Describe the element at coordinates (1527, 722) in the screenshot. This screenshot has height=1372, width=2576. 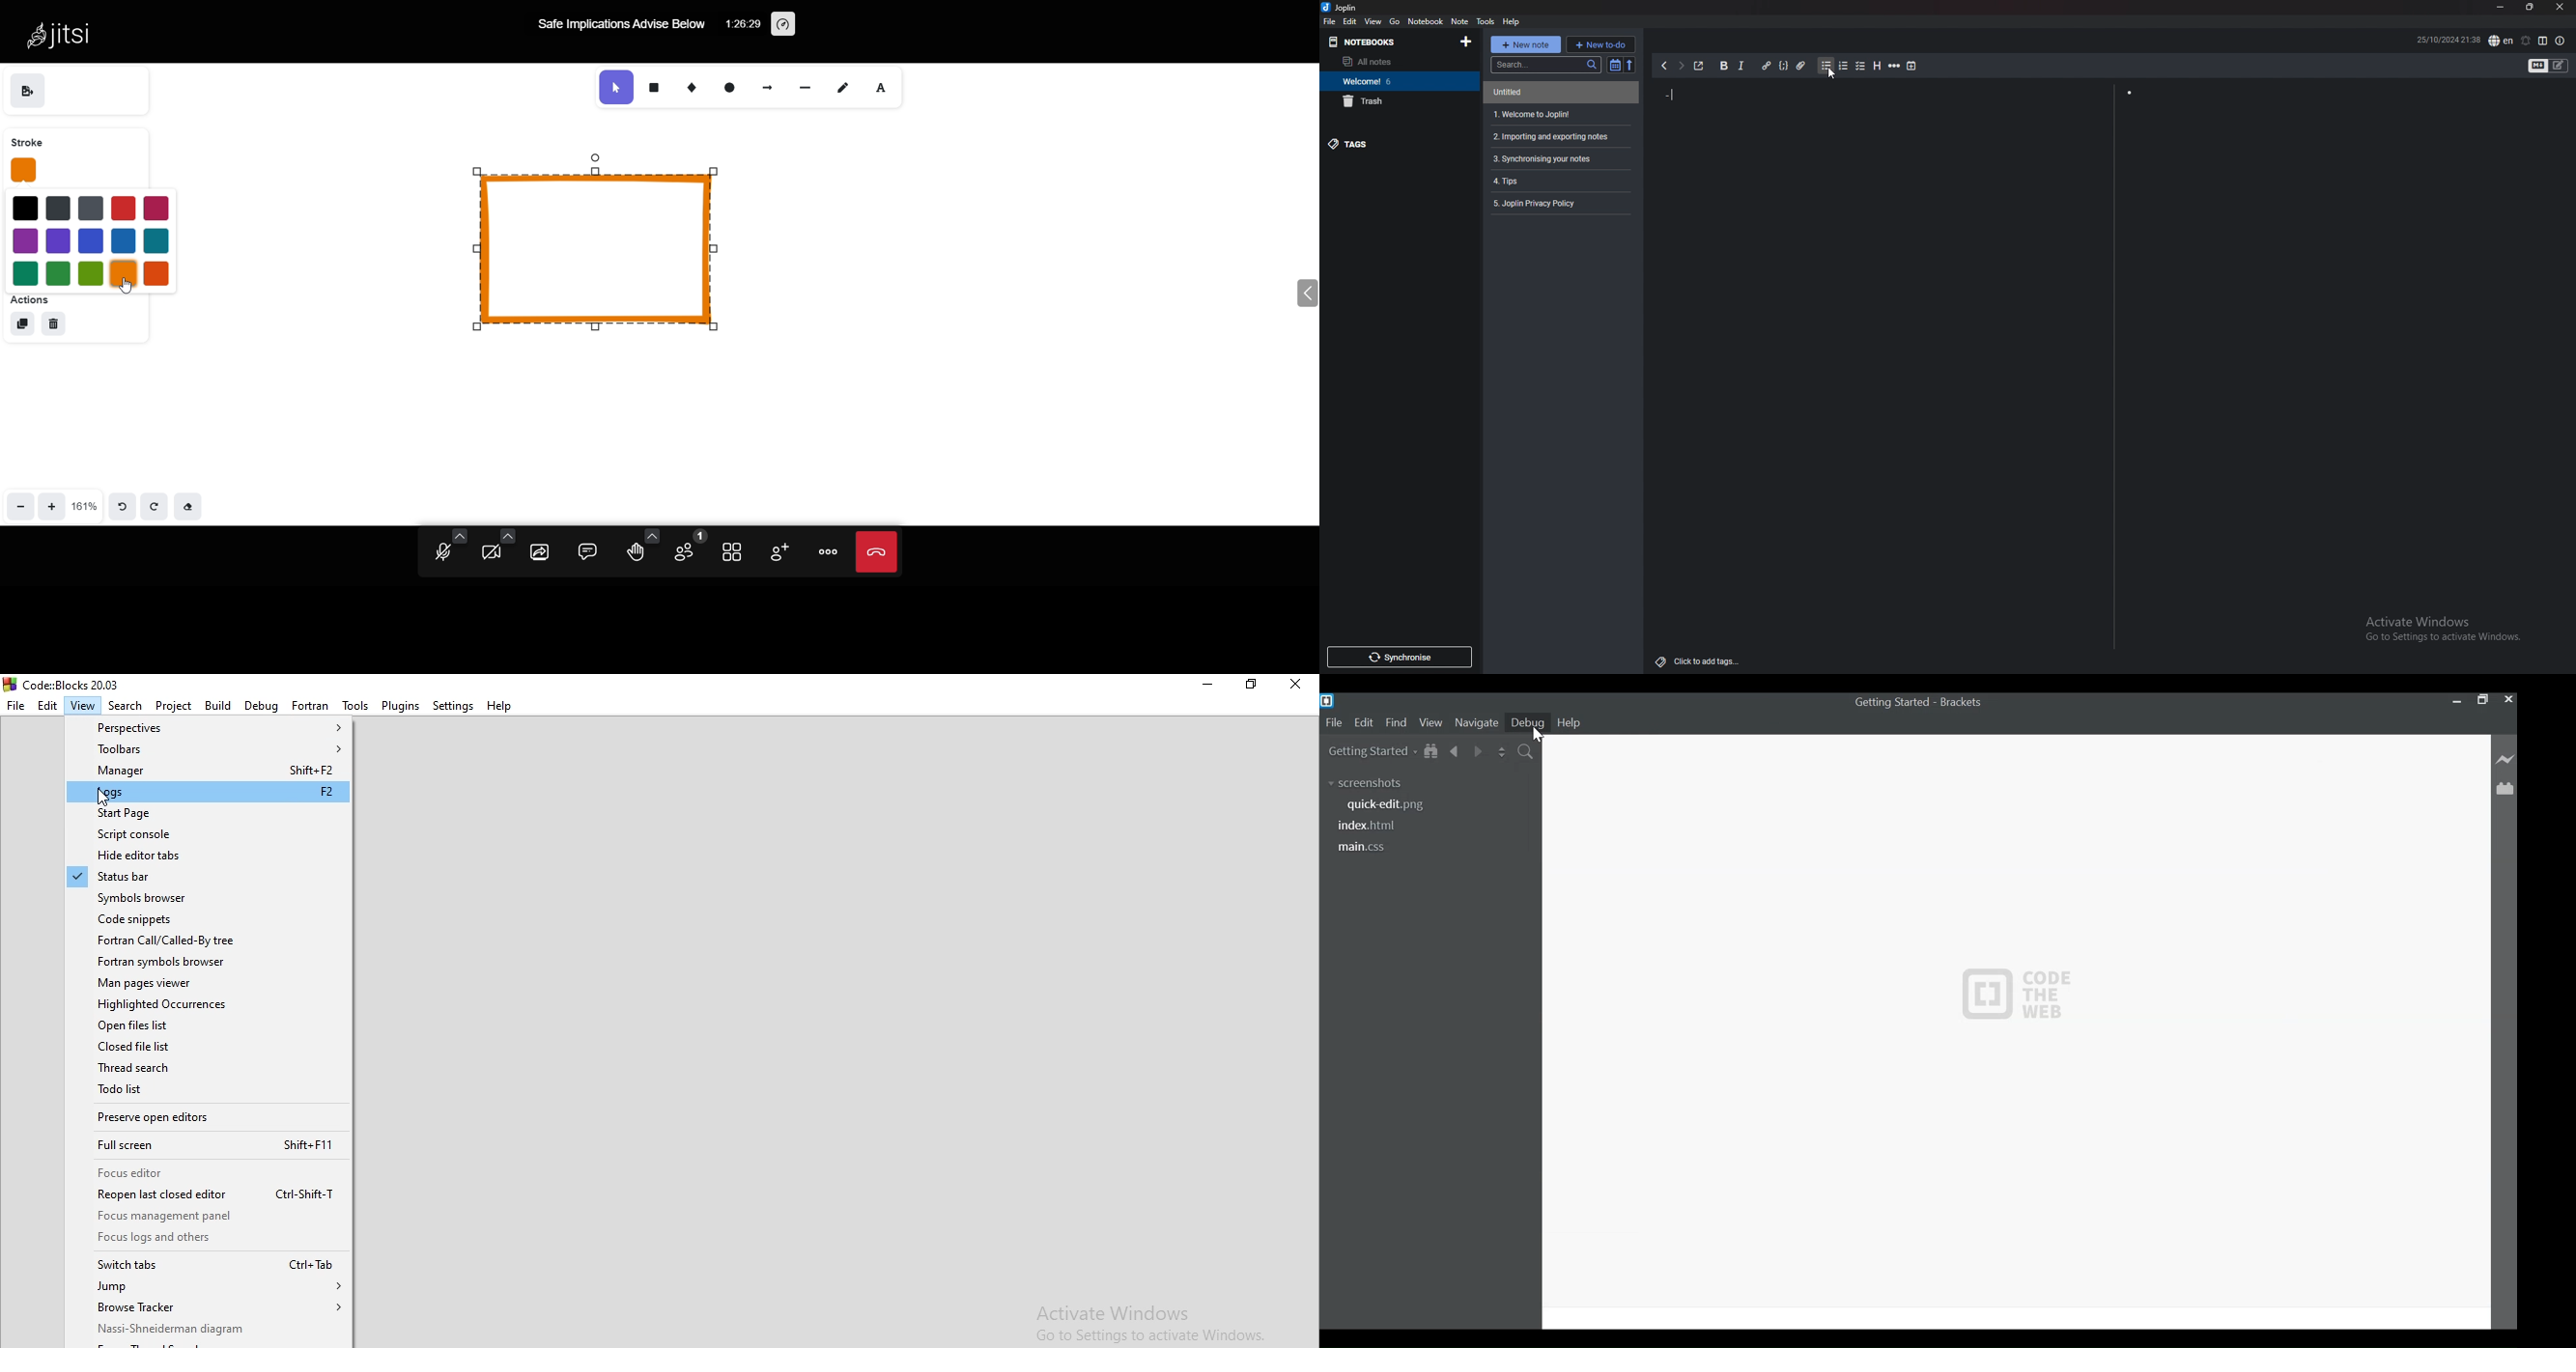
I see `Debug` at that location.